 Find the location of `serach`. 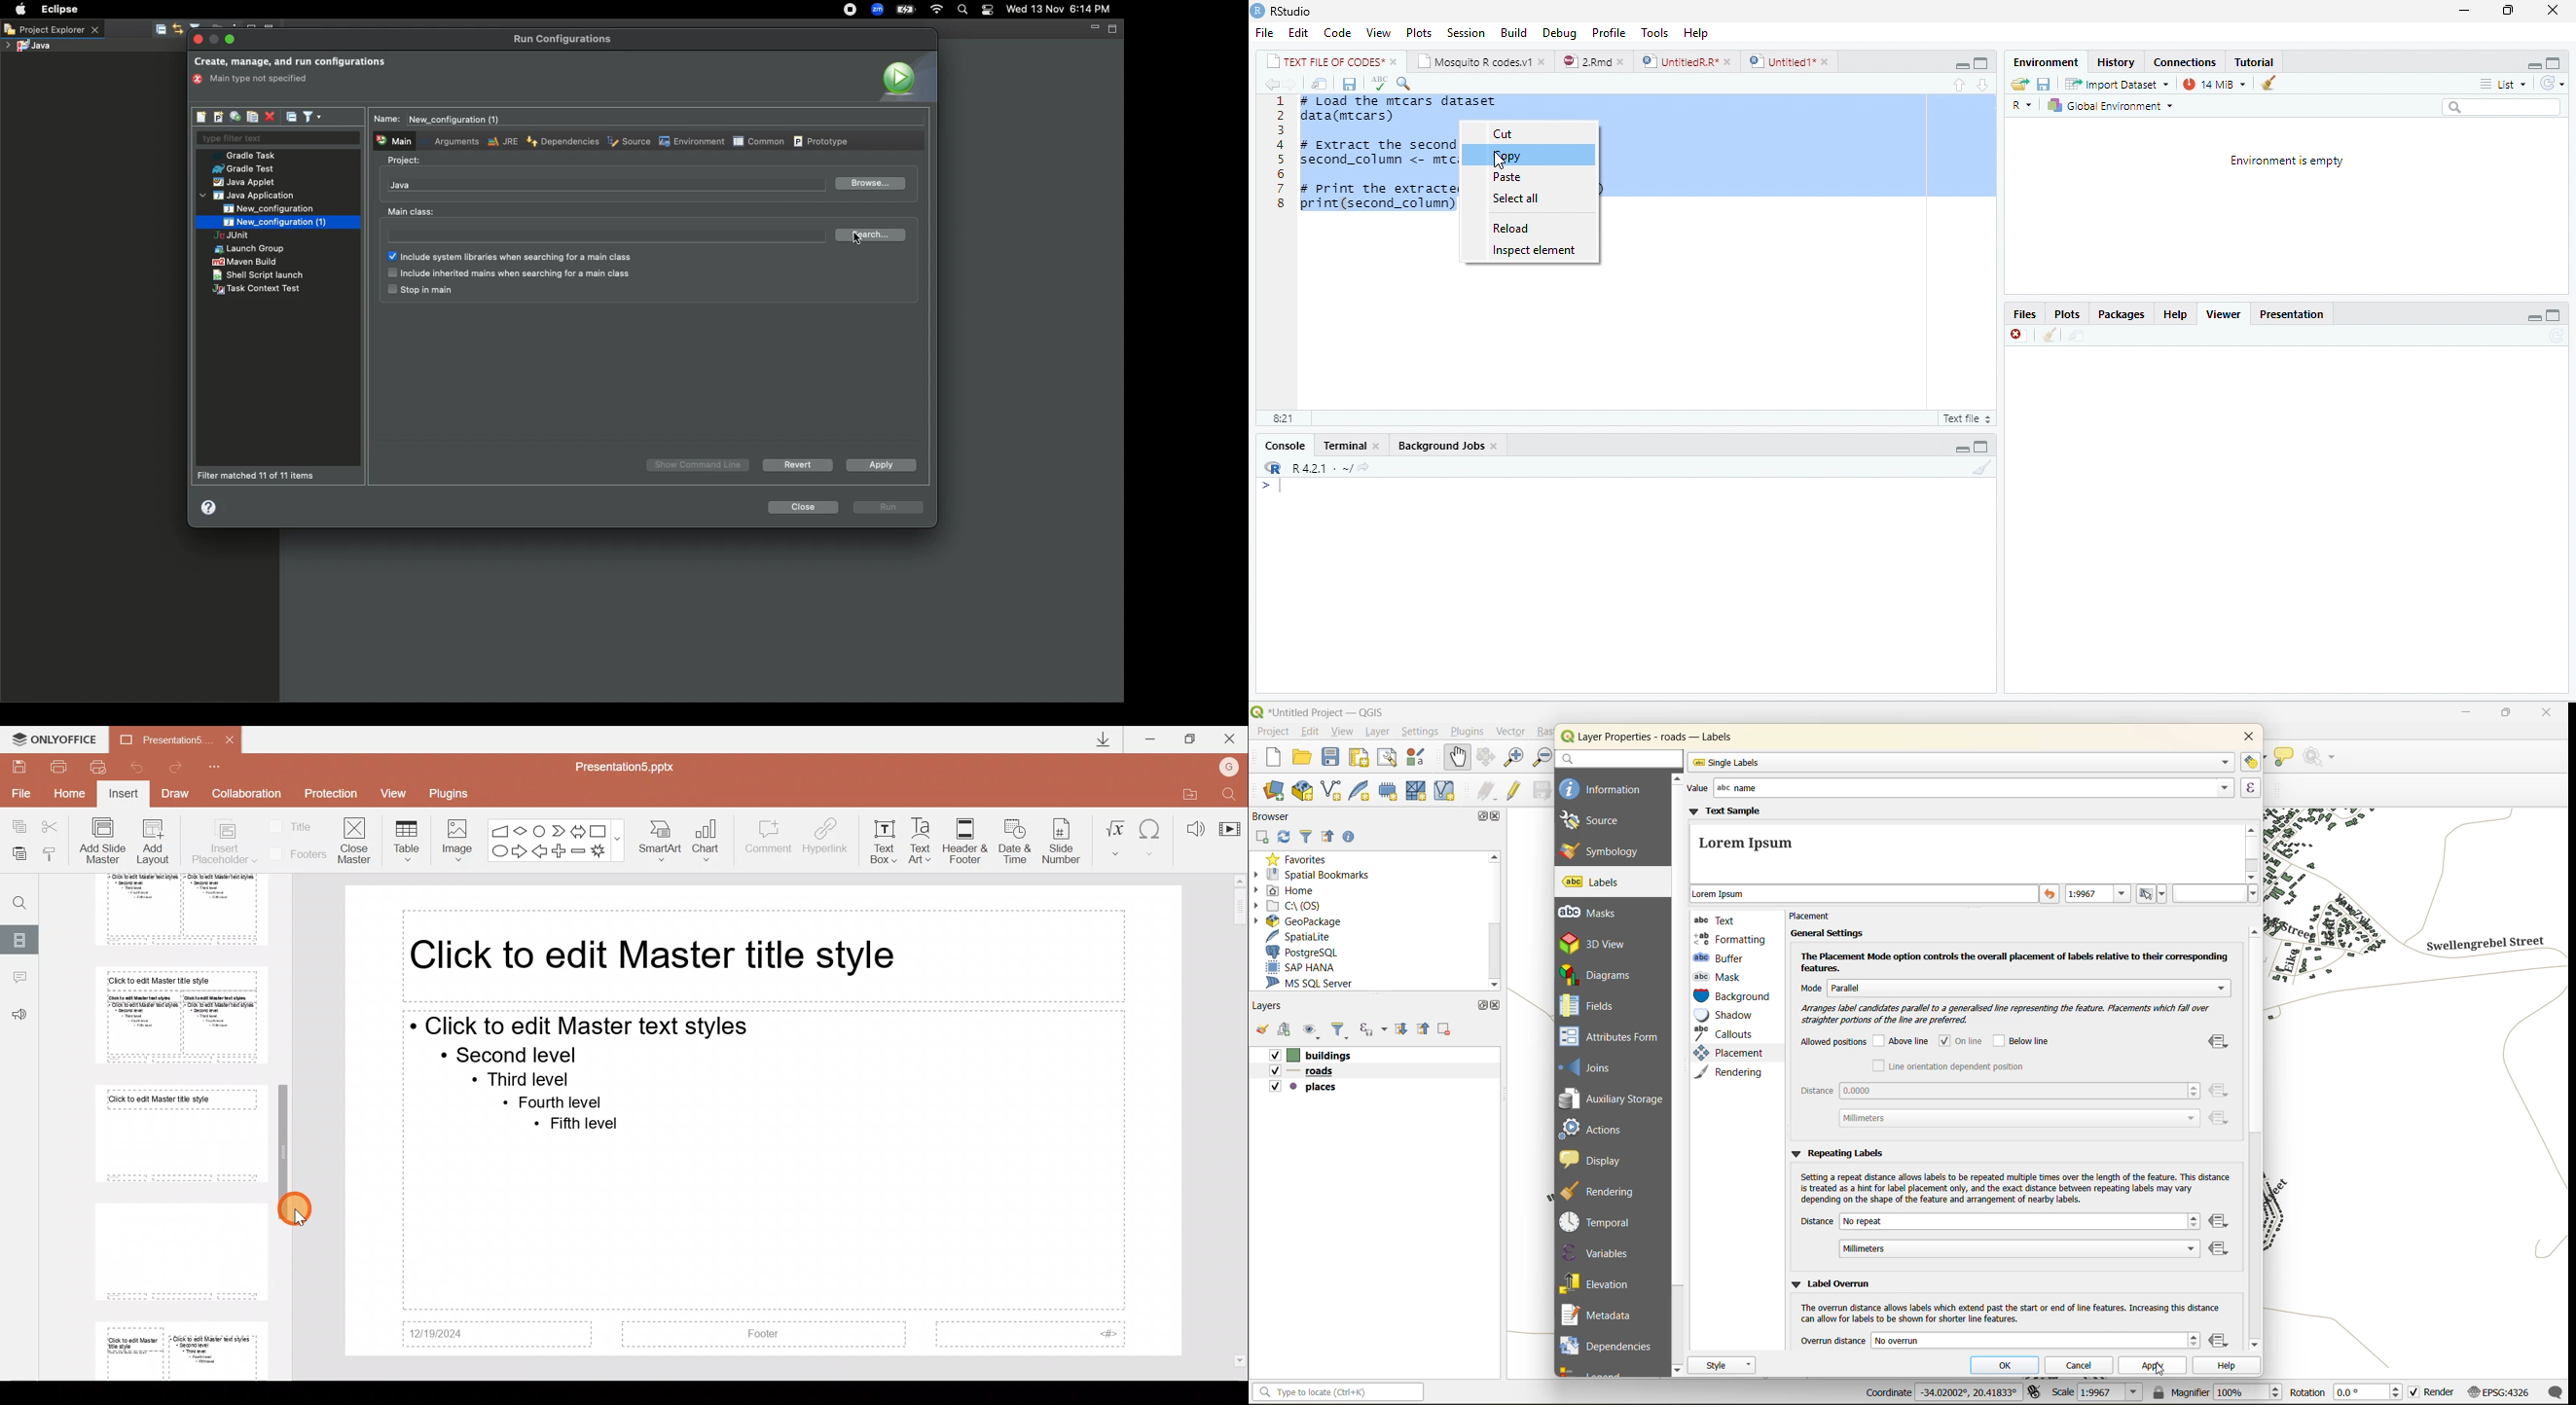

serach is located at coordinates (1407, 83).